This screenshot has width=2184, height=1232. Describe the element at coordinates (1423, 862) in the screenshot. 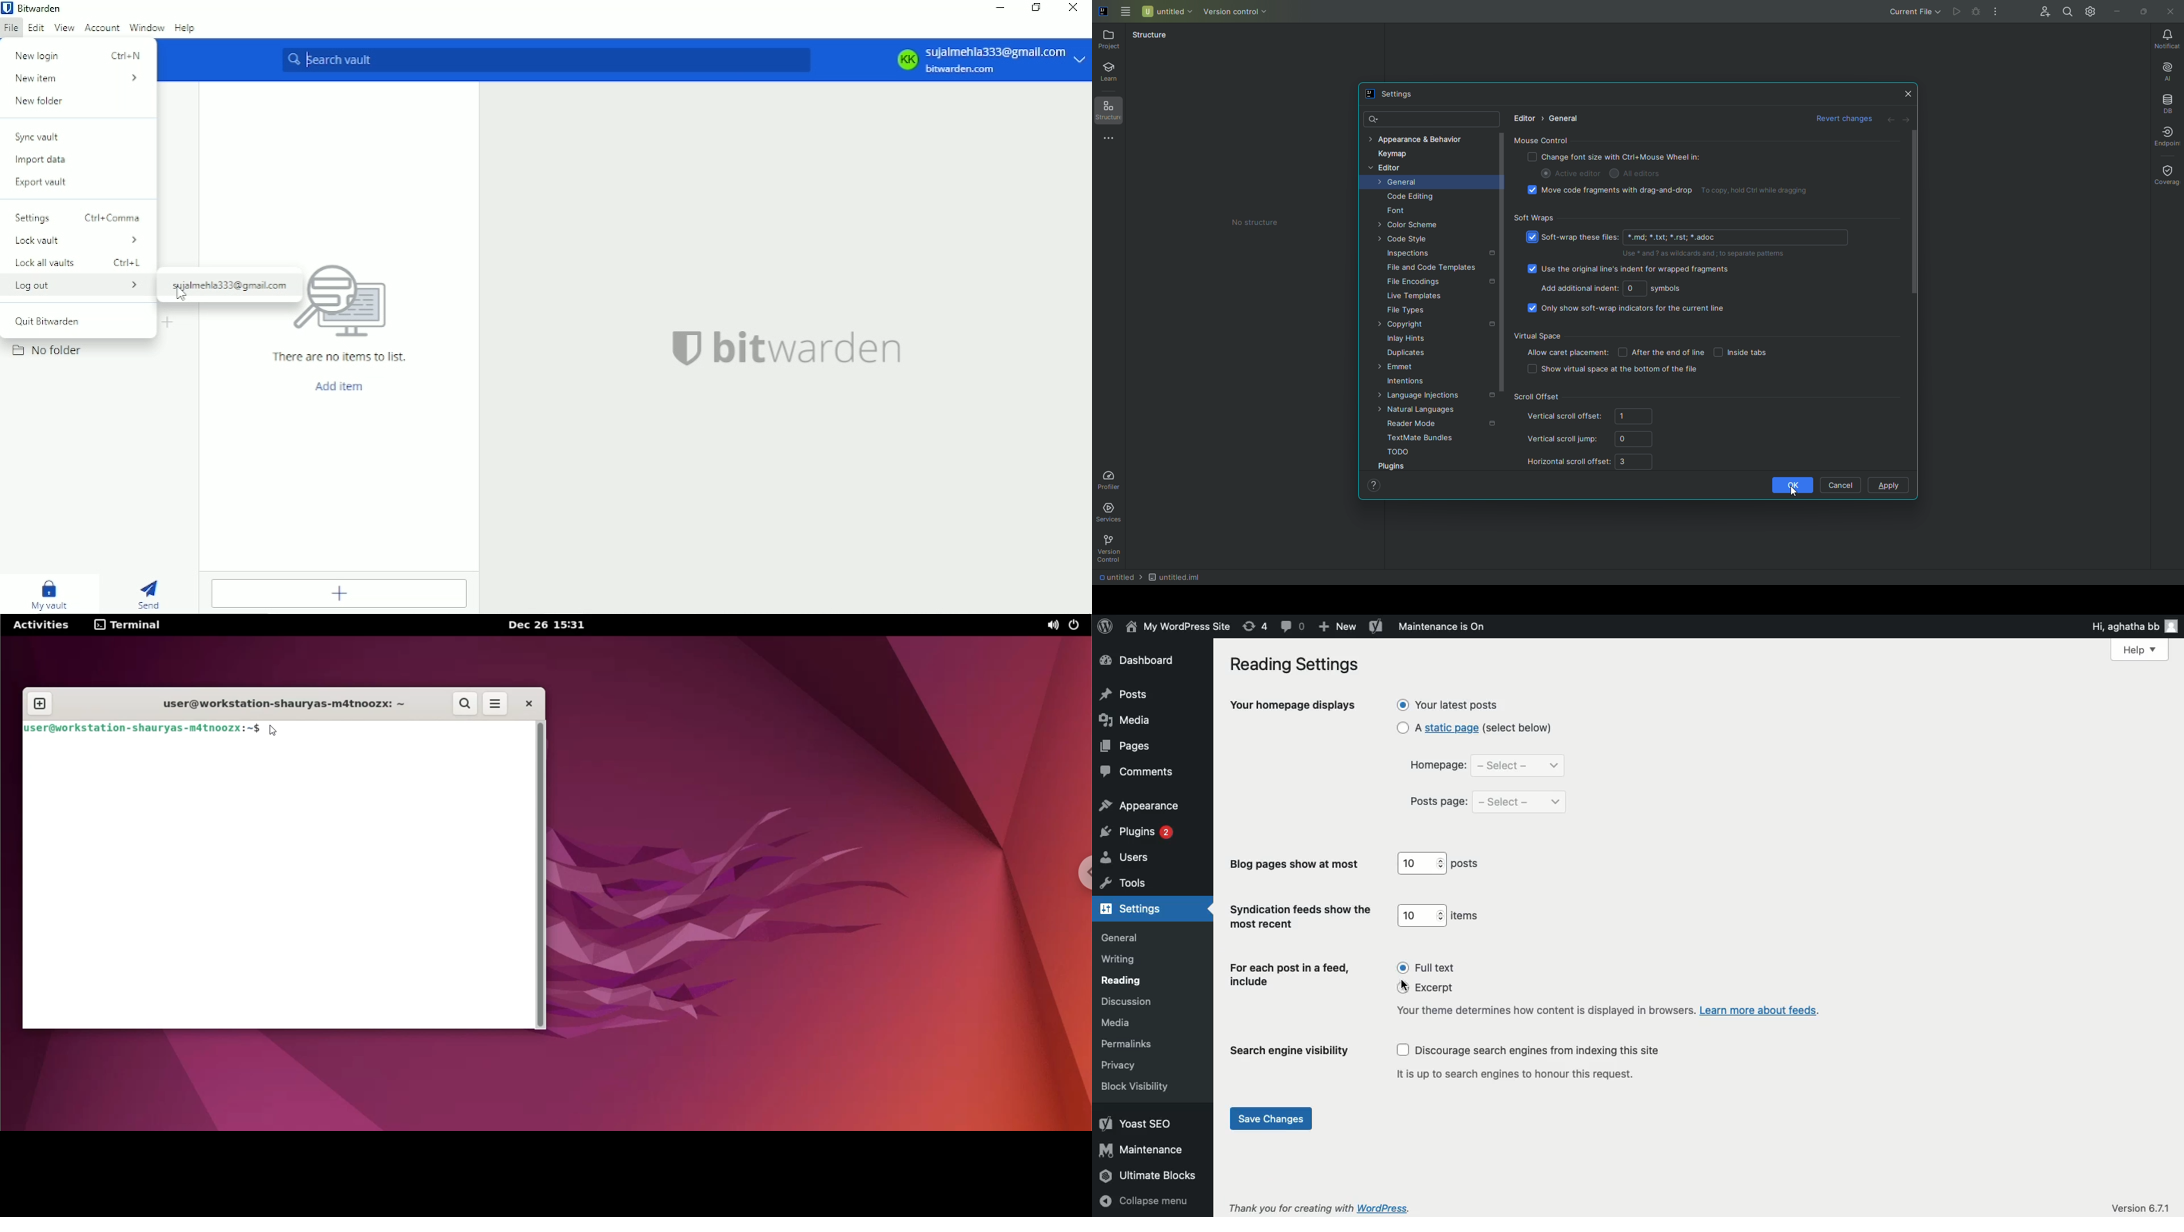

I see `10` at that location.